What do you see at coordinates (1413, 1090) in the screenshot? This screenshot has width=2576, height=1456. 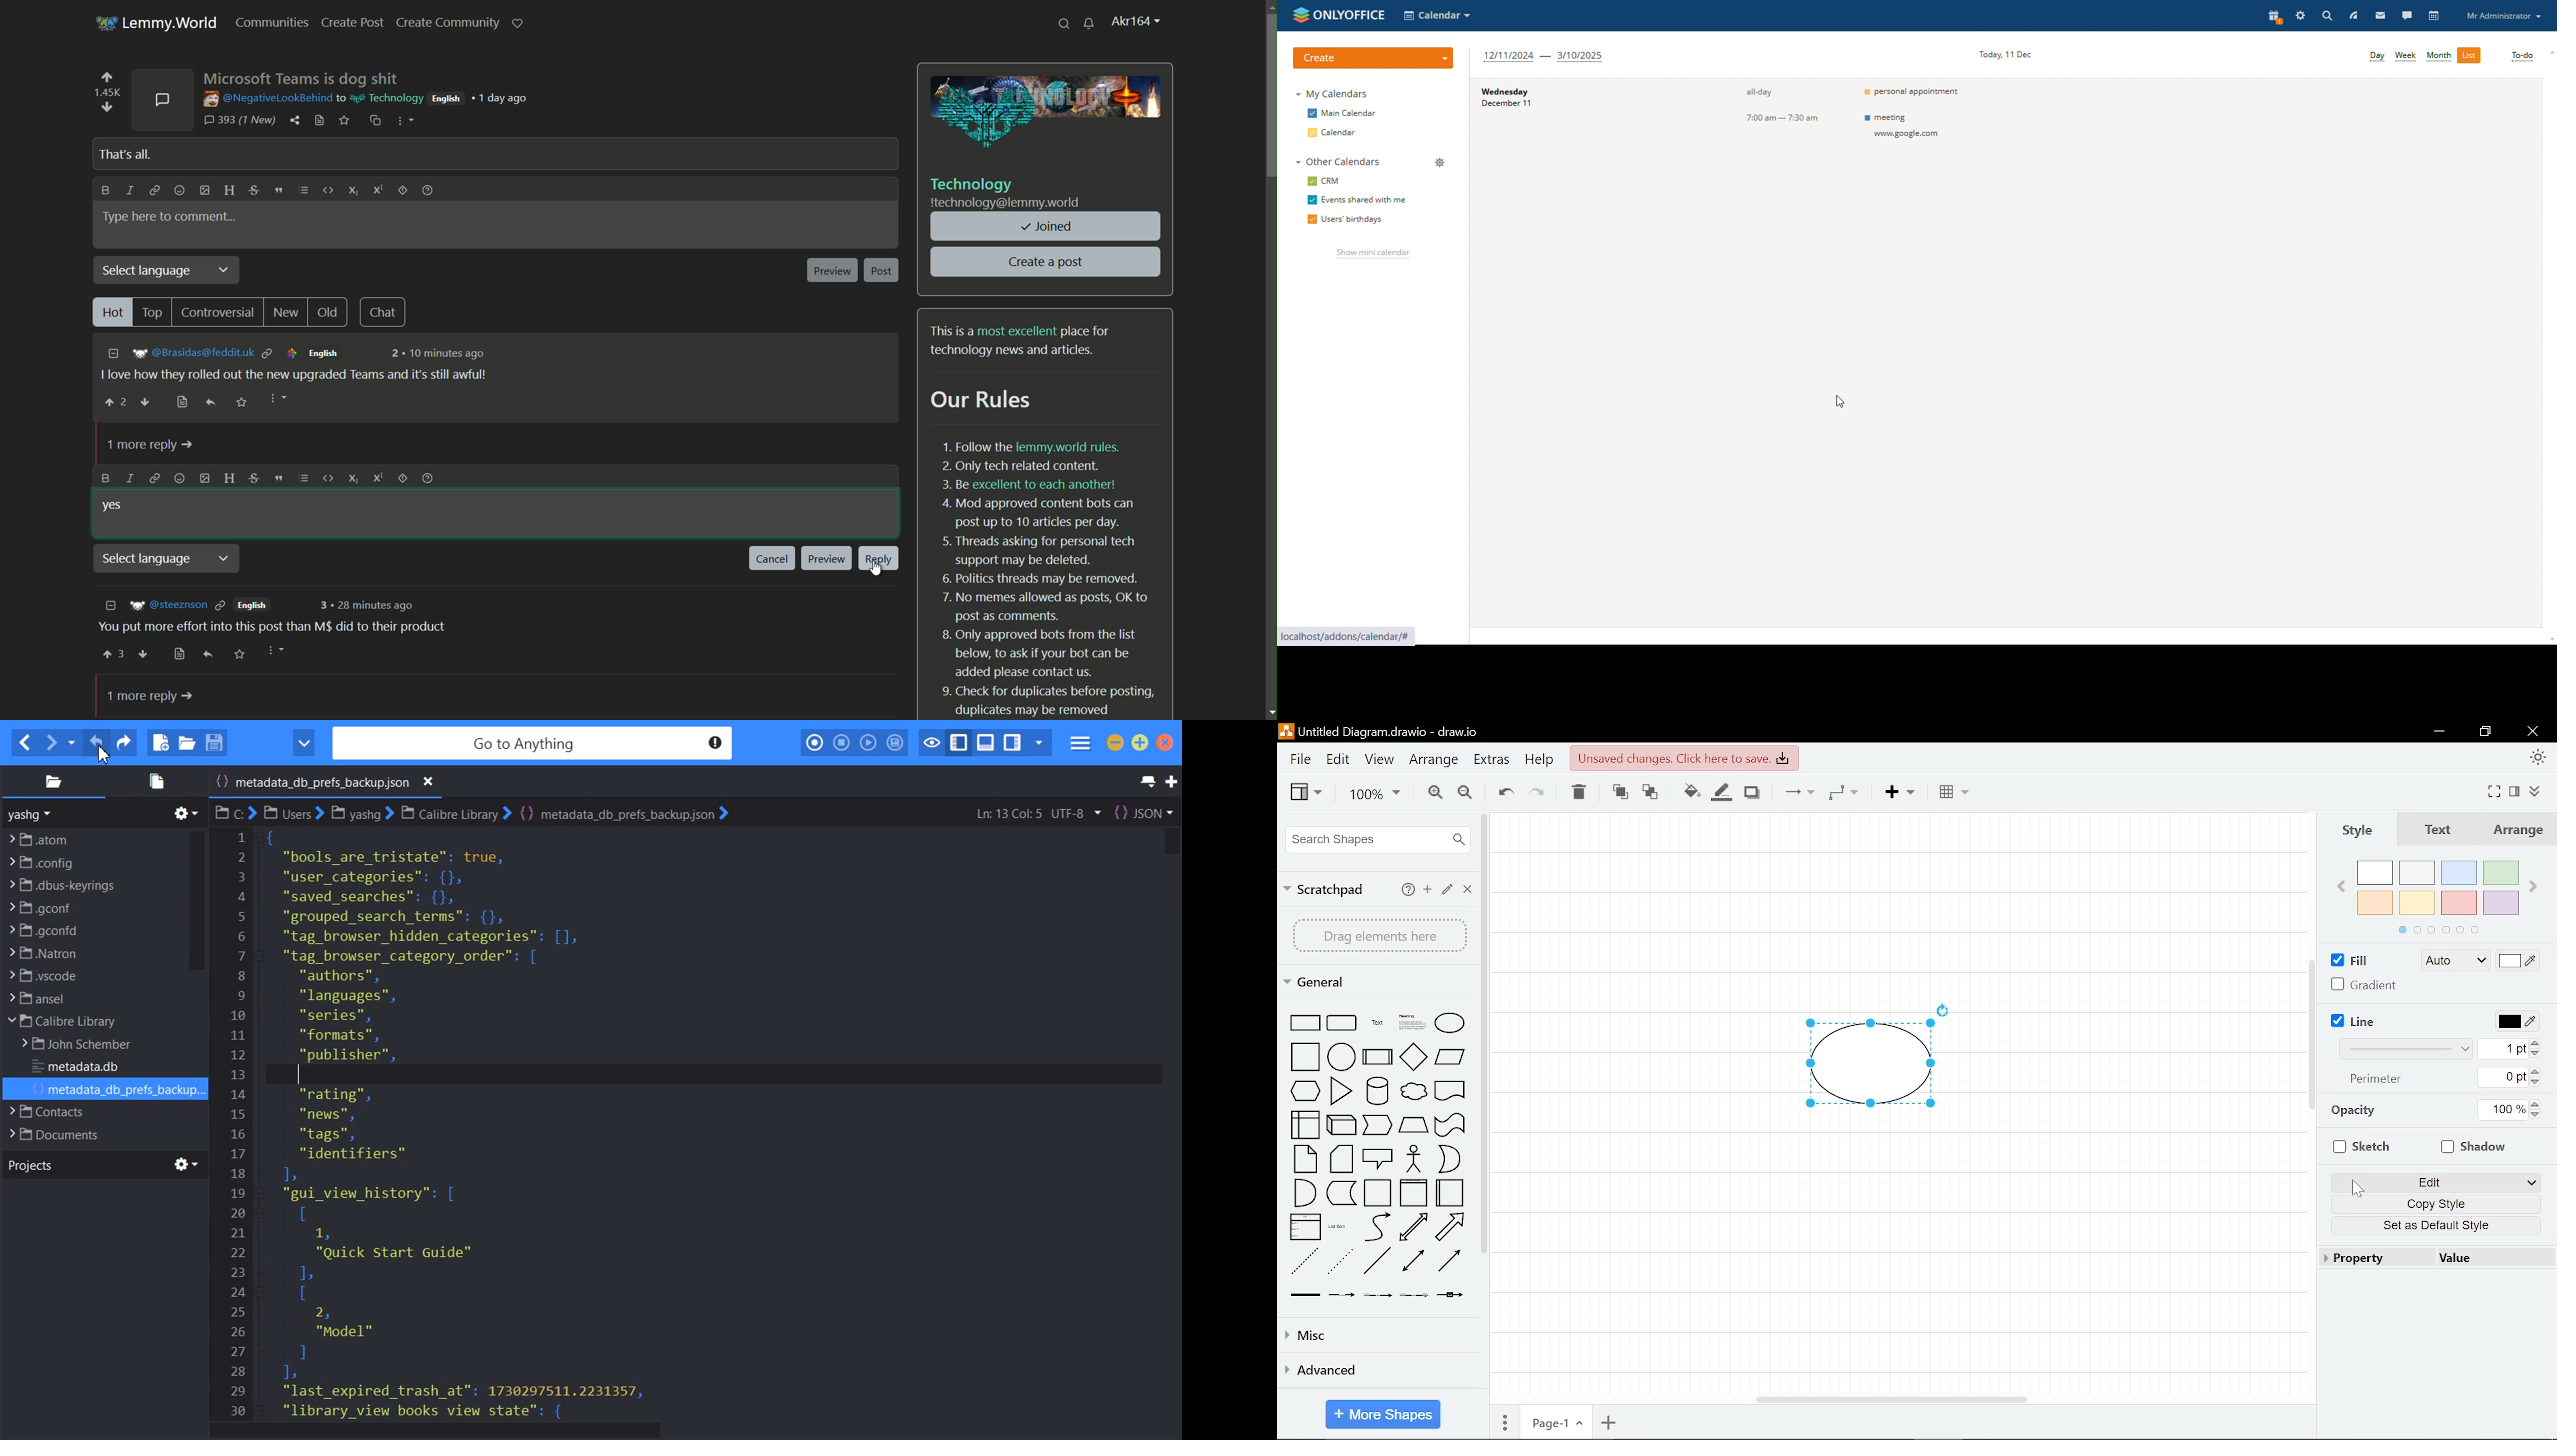 I see `cloud` at bounding box center [1413, 1090].